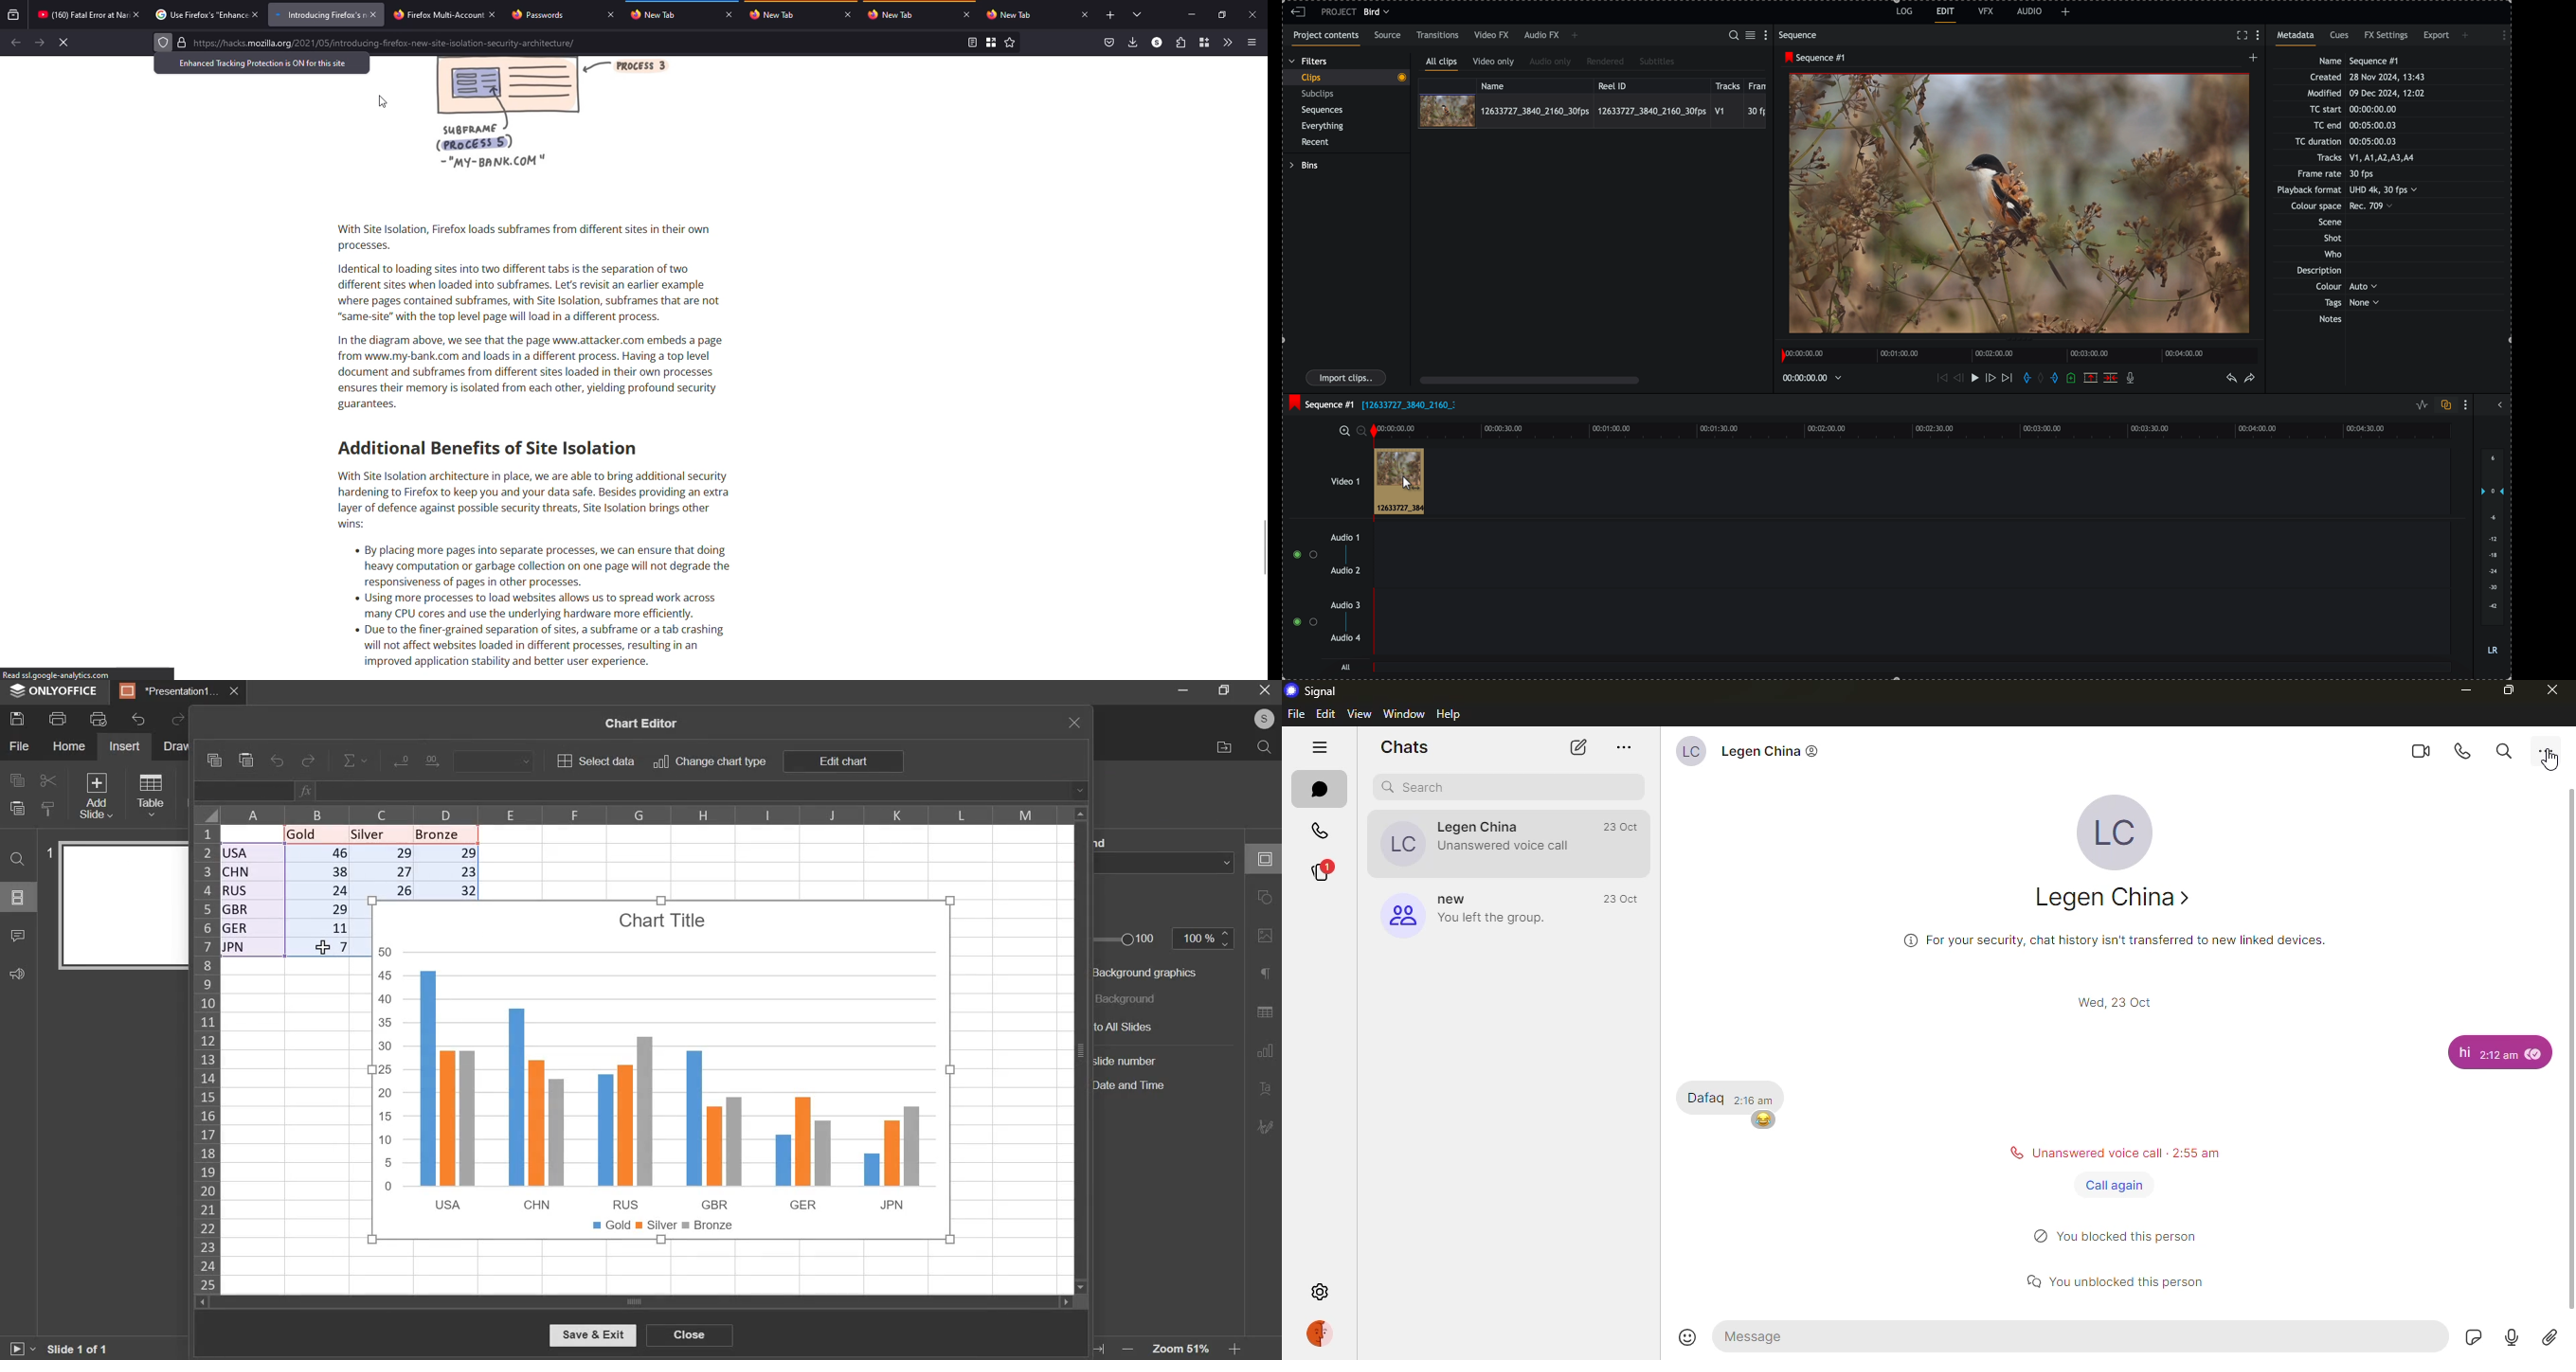 The width and height of the screenshot is (2576, 1372). I want to click on add panel, so click(1575, 36).